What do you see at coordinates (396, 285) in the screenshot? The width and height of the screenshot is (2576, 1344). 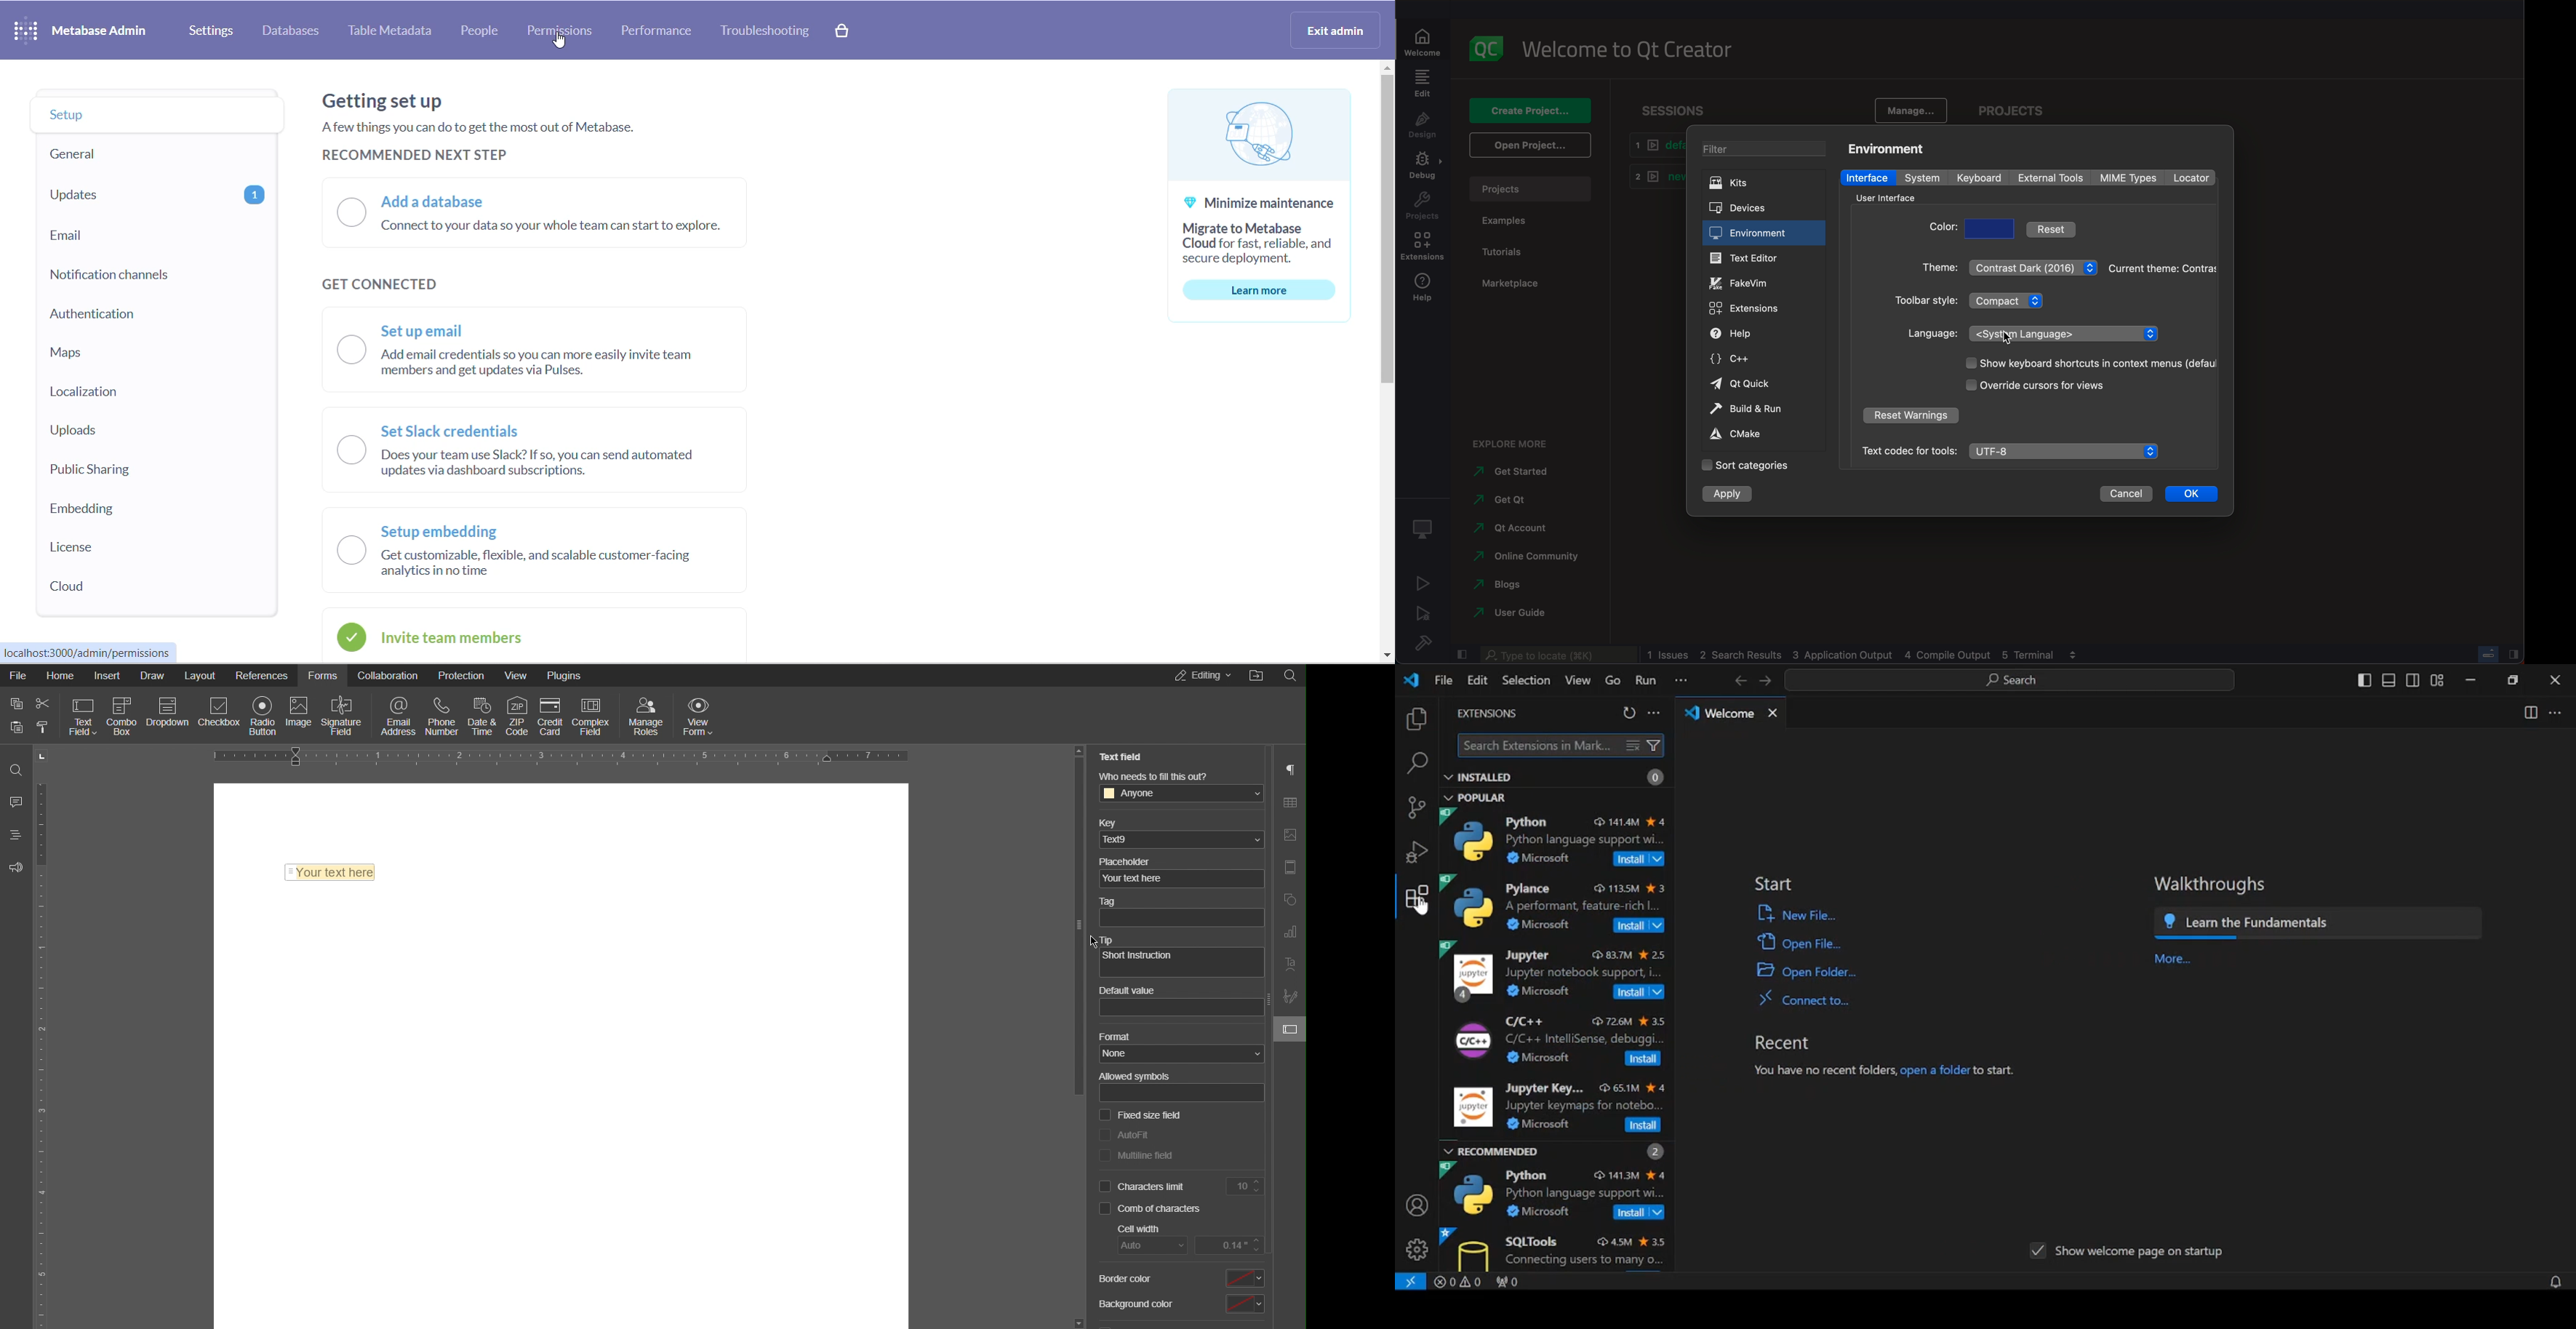 I see `get connected text` at bounding box center [396, 285].